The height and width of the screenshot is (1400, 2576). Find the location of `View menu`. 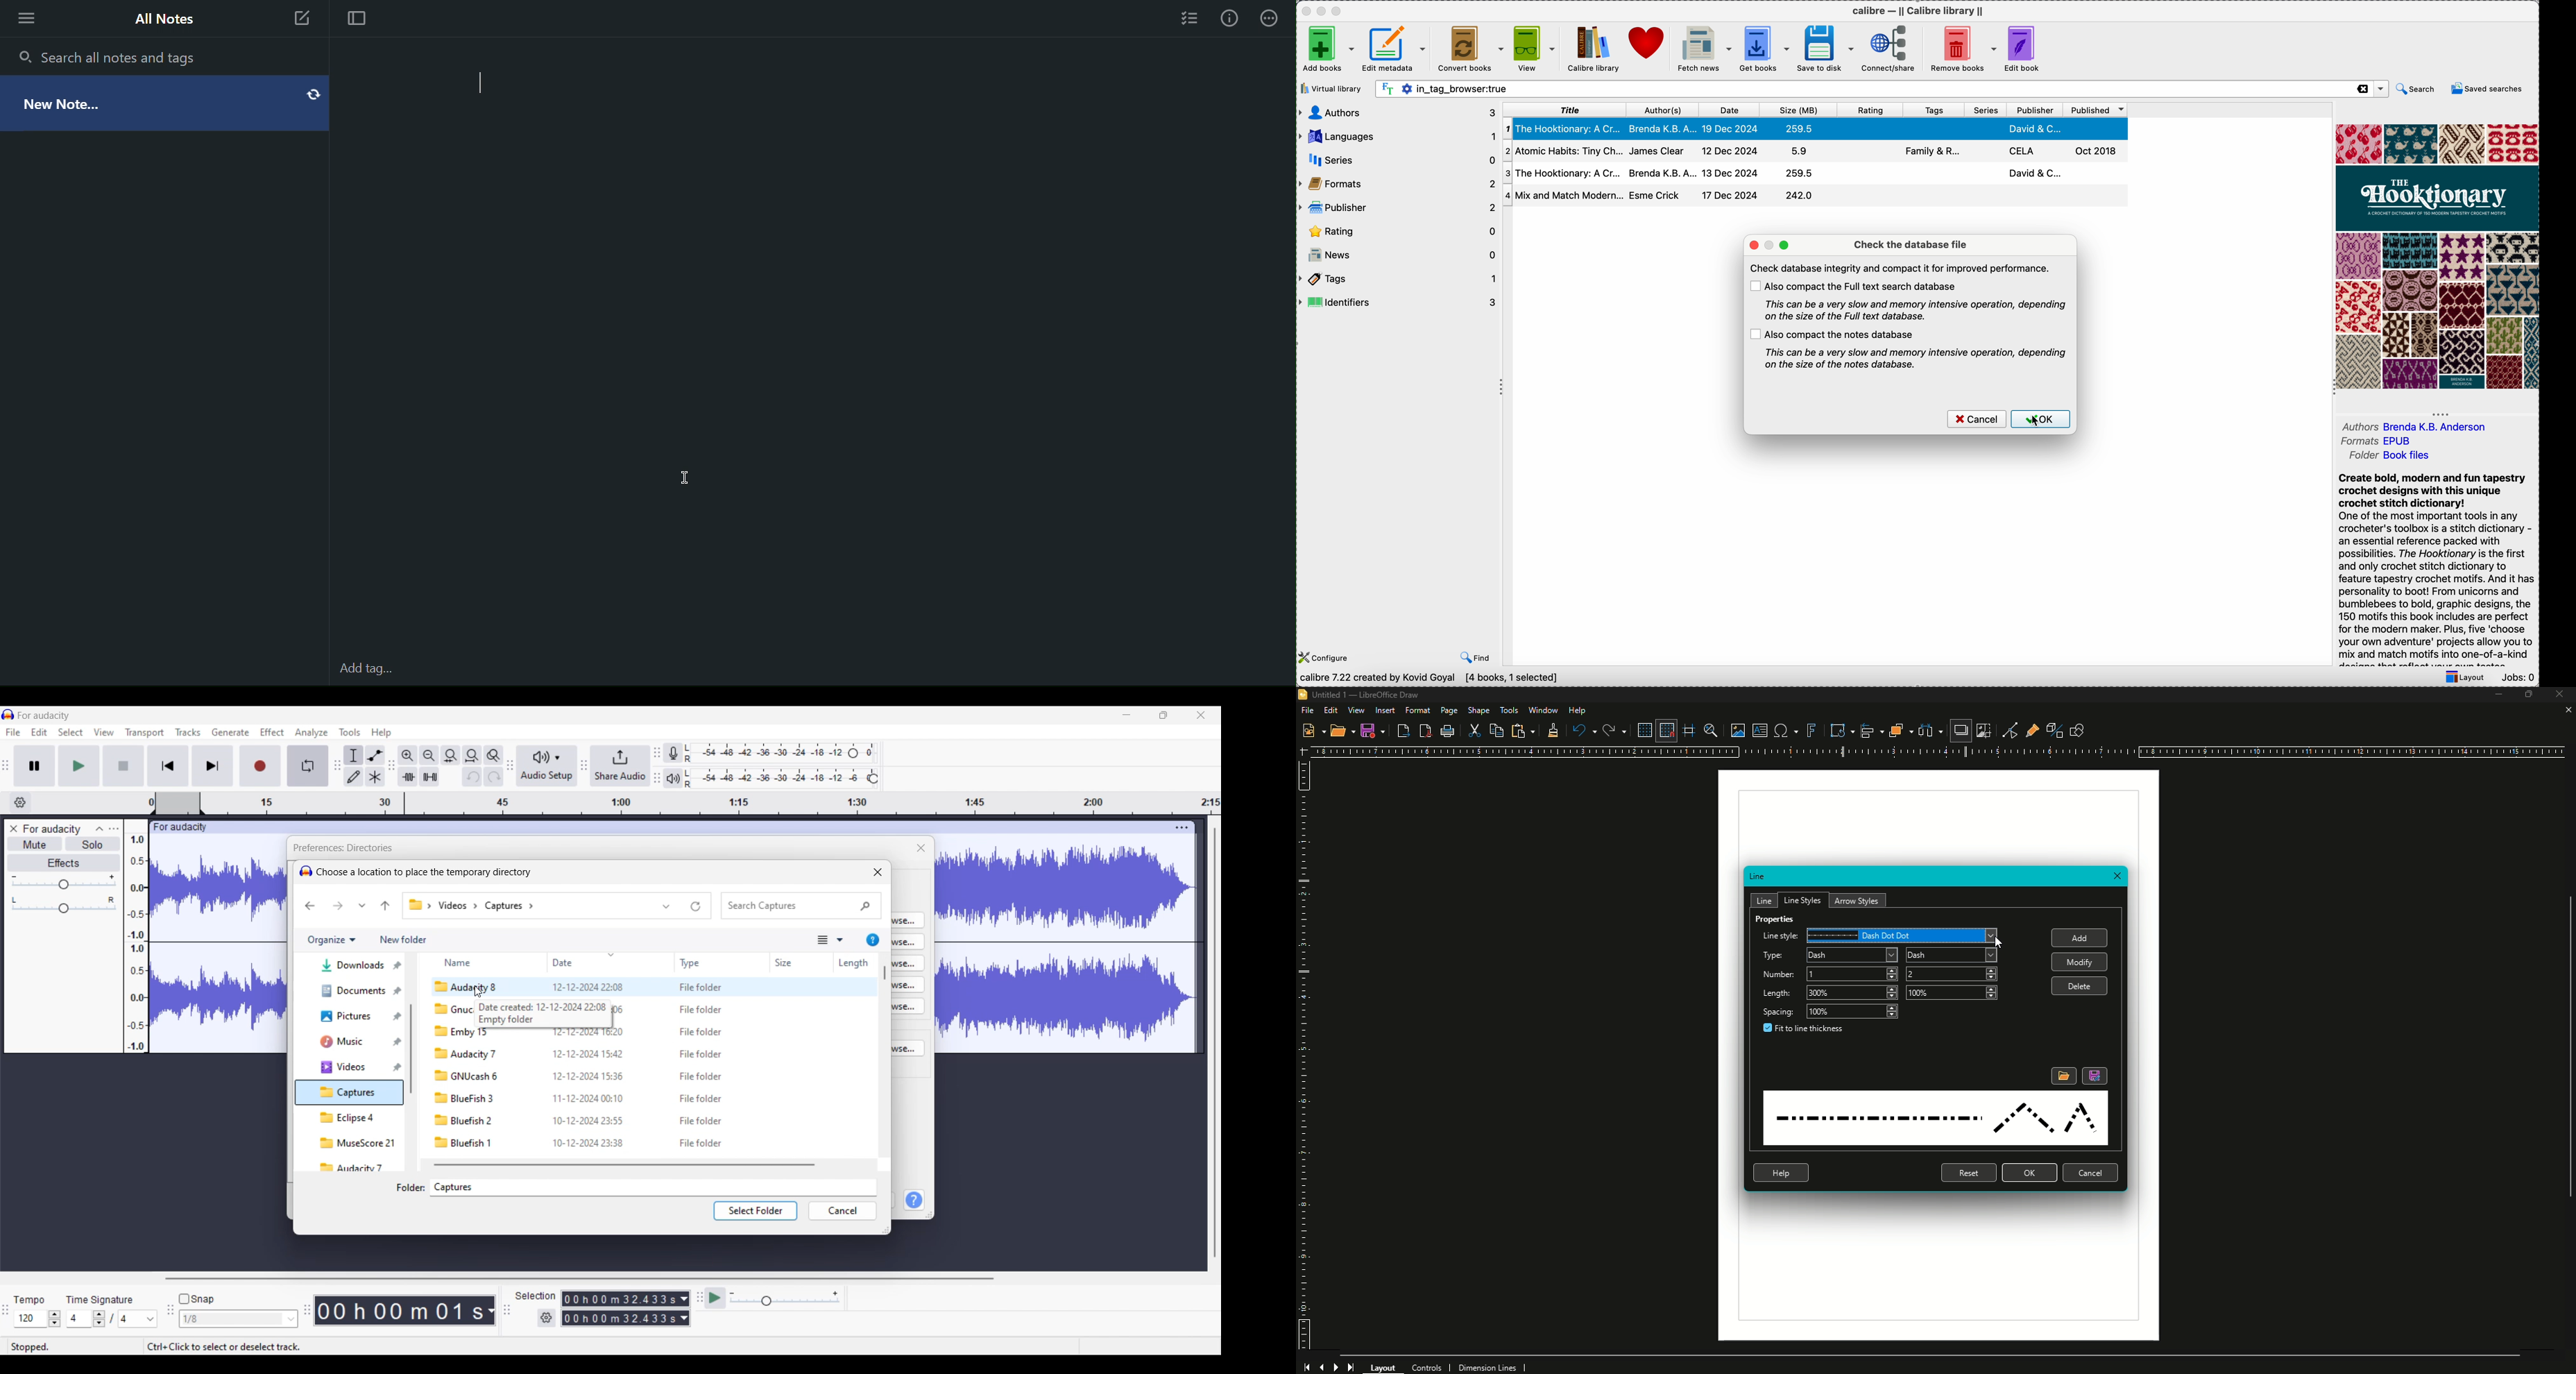

View menu is located at coordinates (104, 732).